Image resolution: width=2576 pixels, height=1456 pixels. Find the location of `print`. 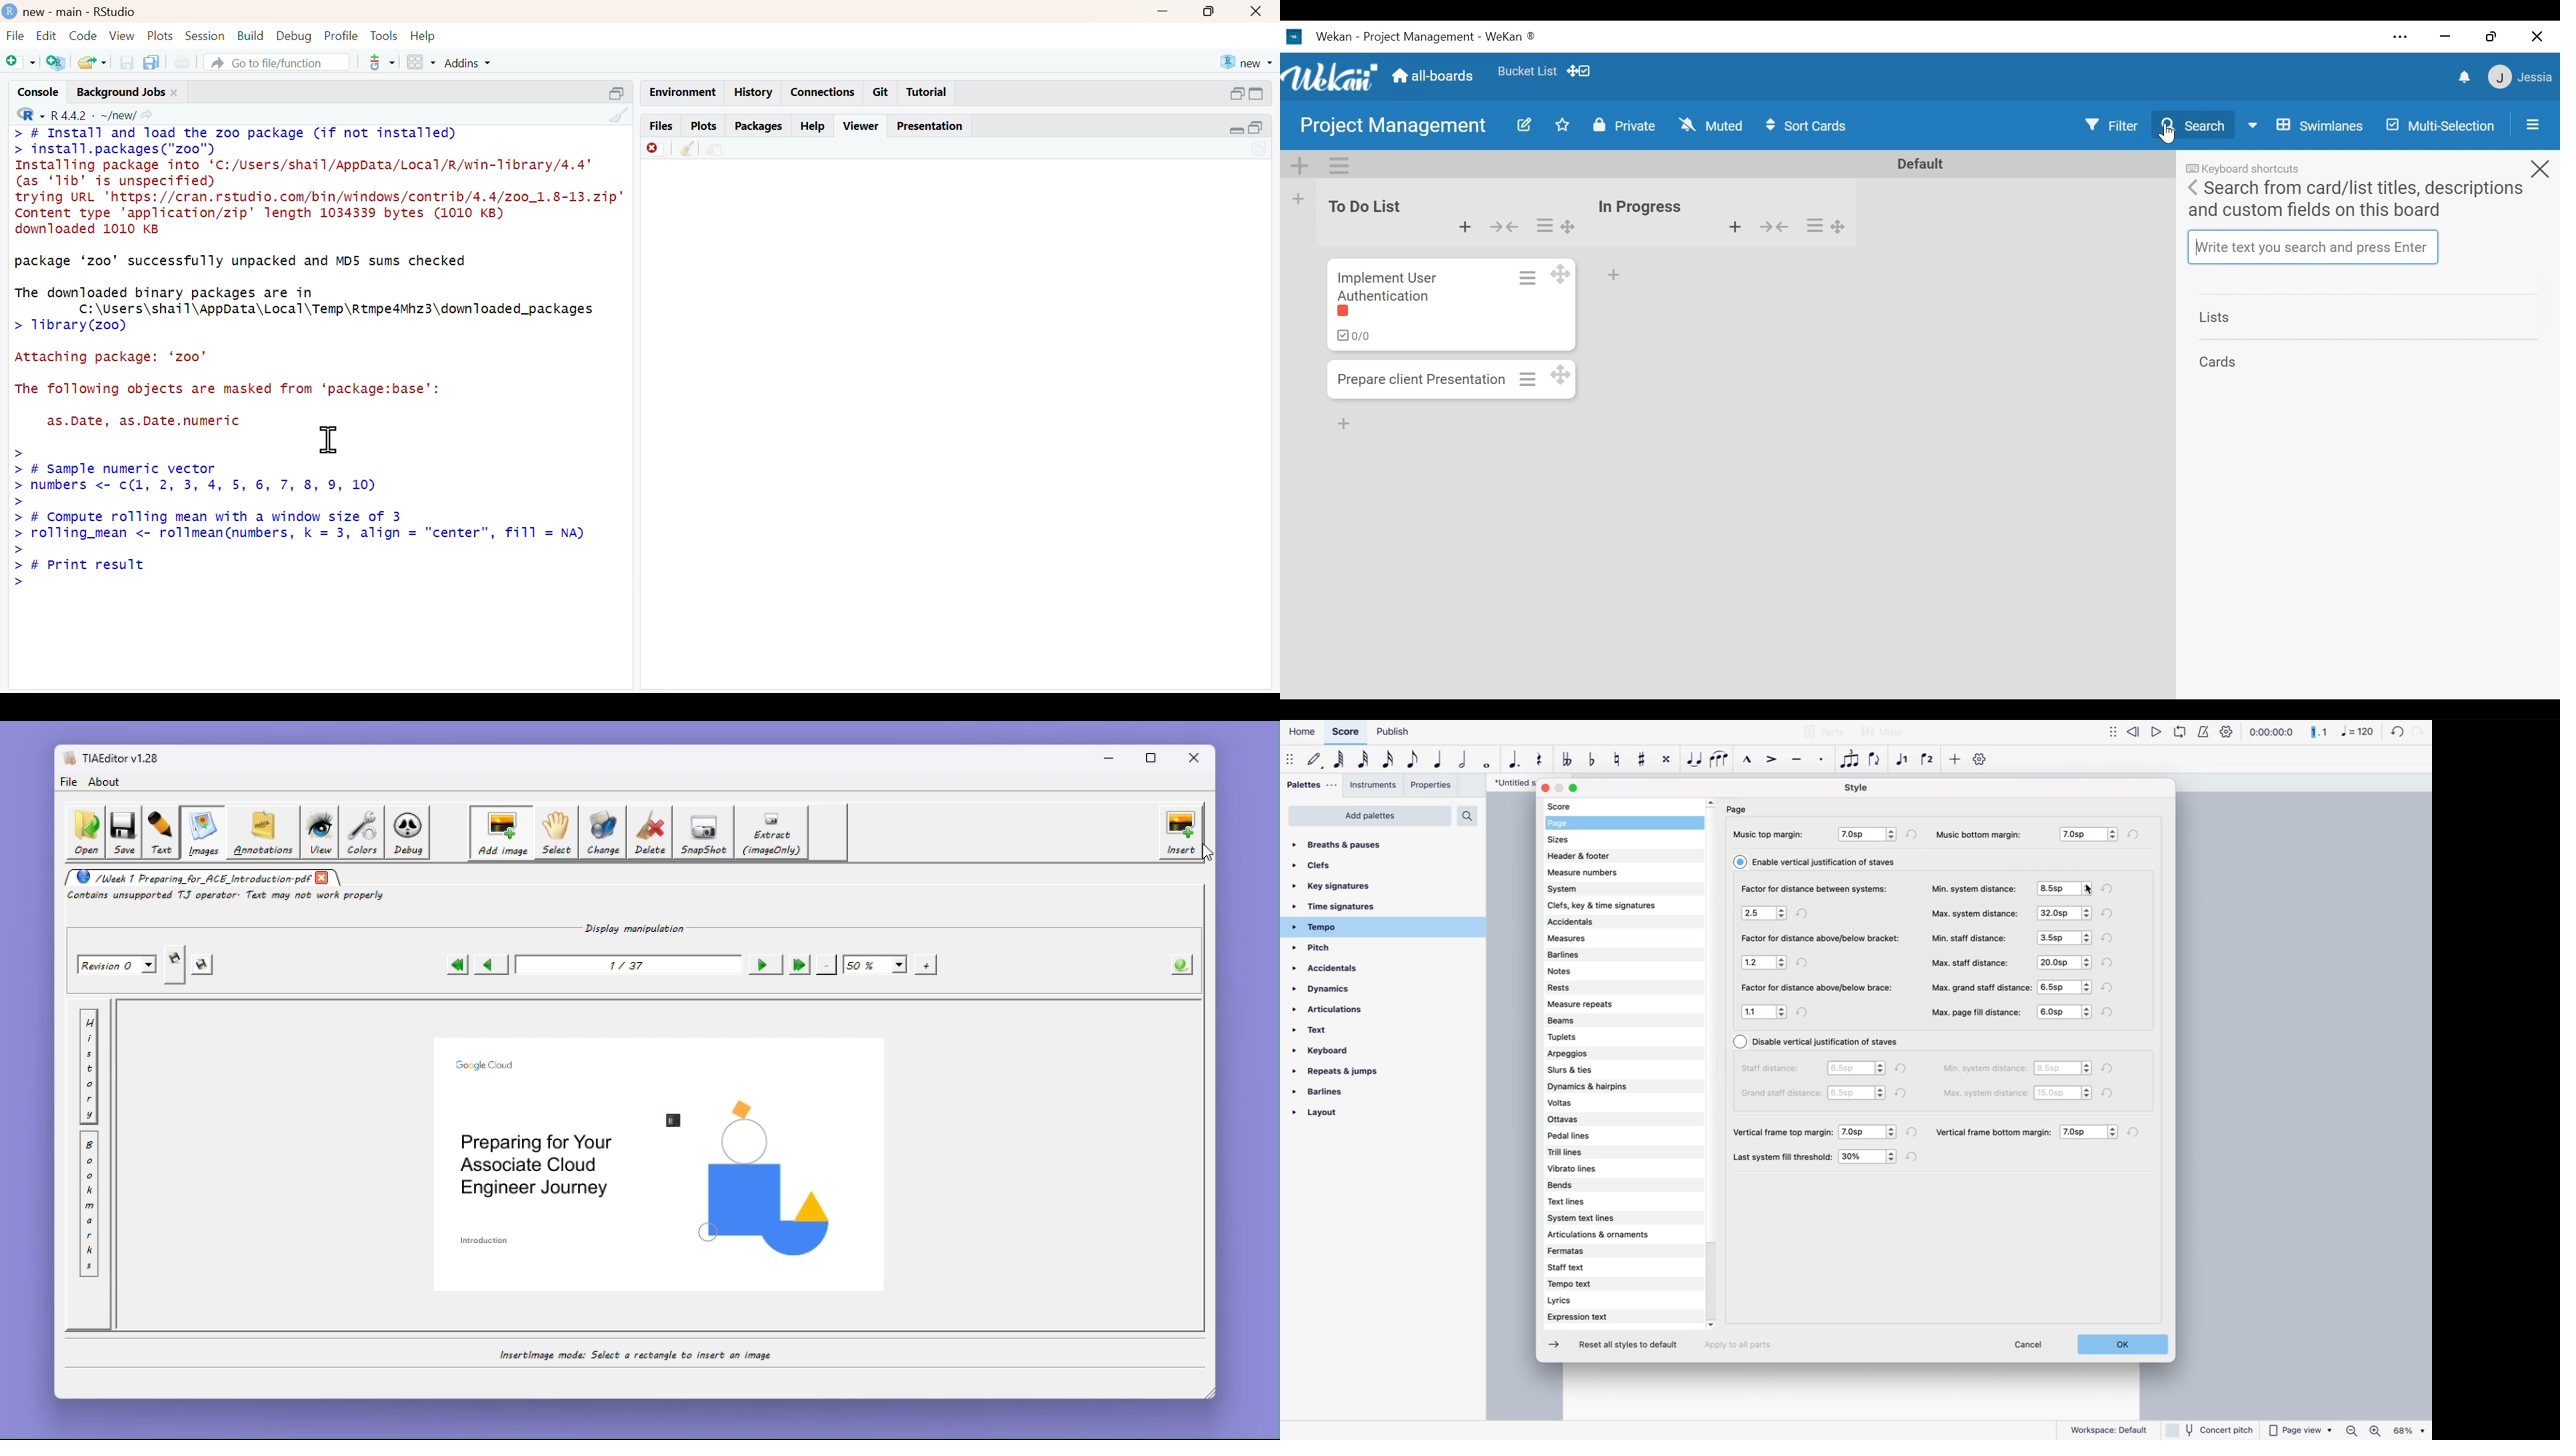

print is located at coordinates (184, 61).